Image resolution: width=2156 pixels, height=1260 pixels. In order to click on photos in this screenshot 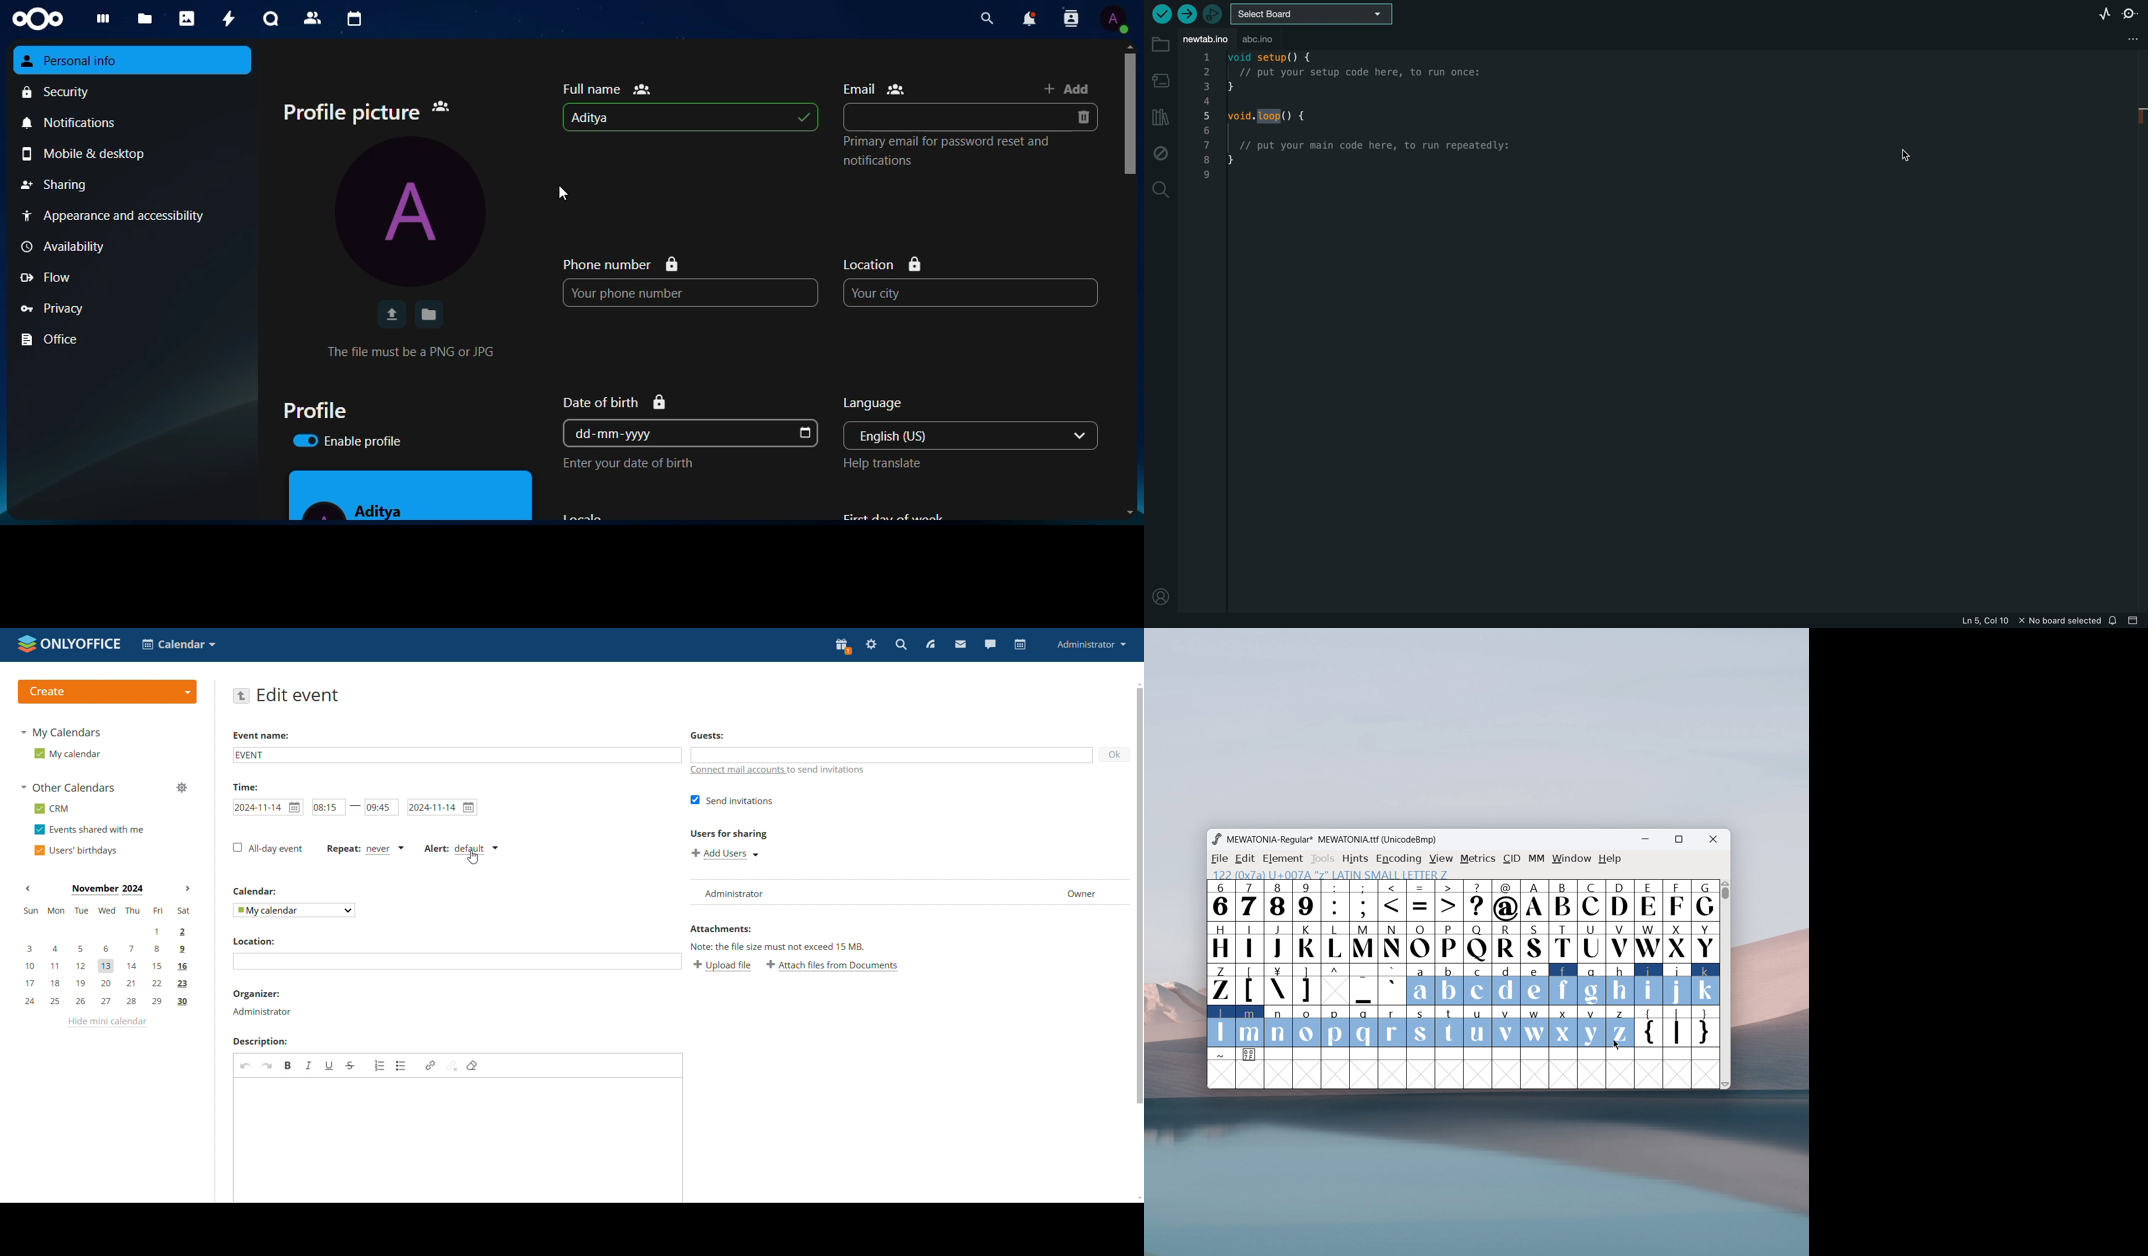, I will do `click(185, 18)`.